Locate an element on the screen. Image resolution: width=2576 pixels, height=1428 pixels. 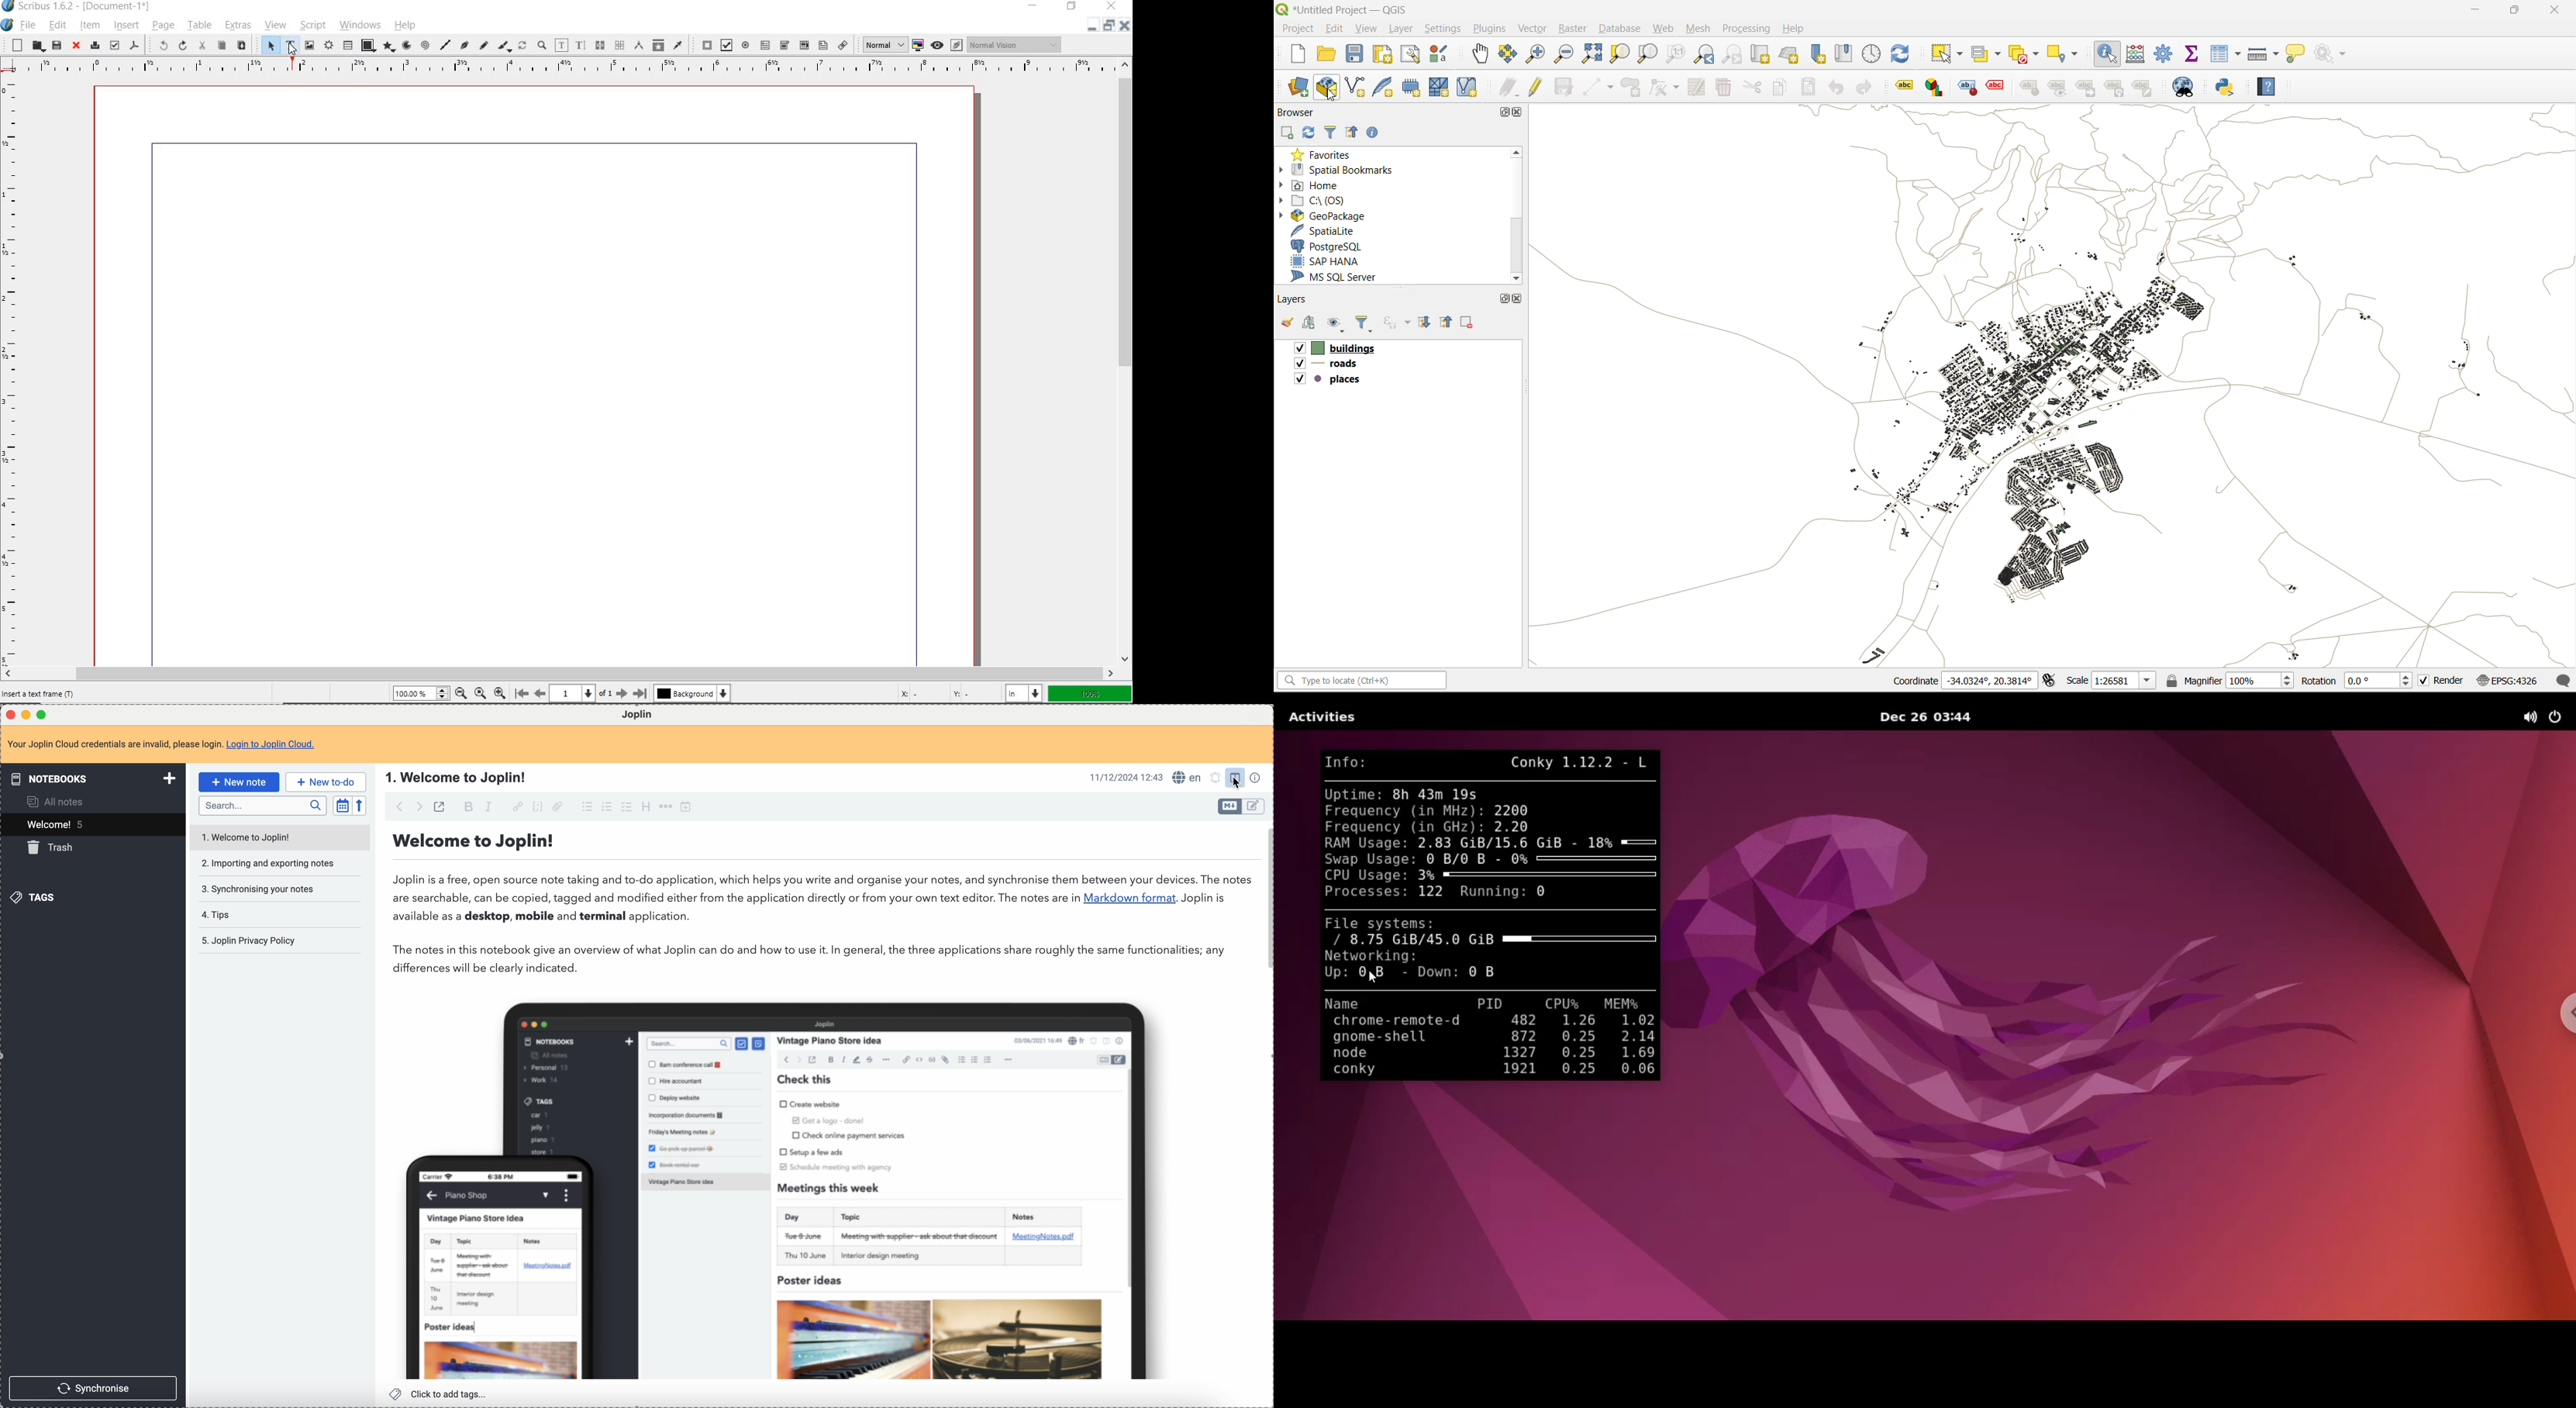
Markdown format is located at coordinates (1131, 898).